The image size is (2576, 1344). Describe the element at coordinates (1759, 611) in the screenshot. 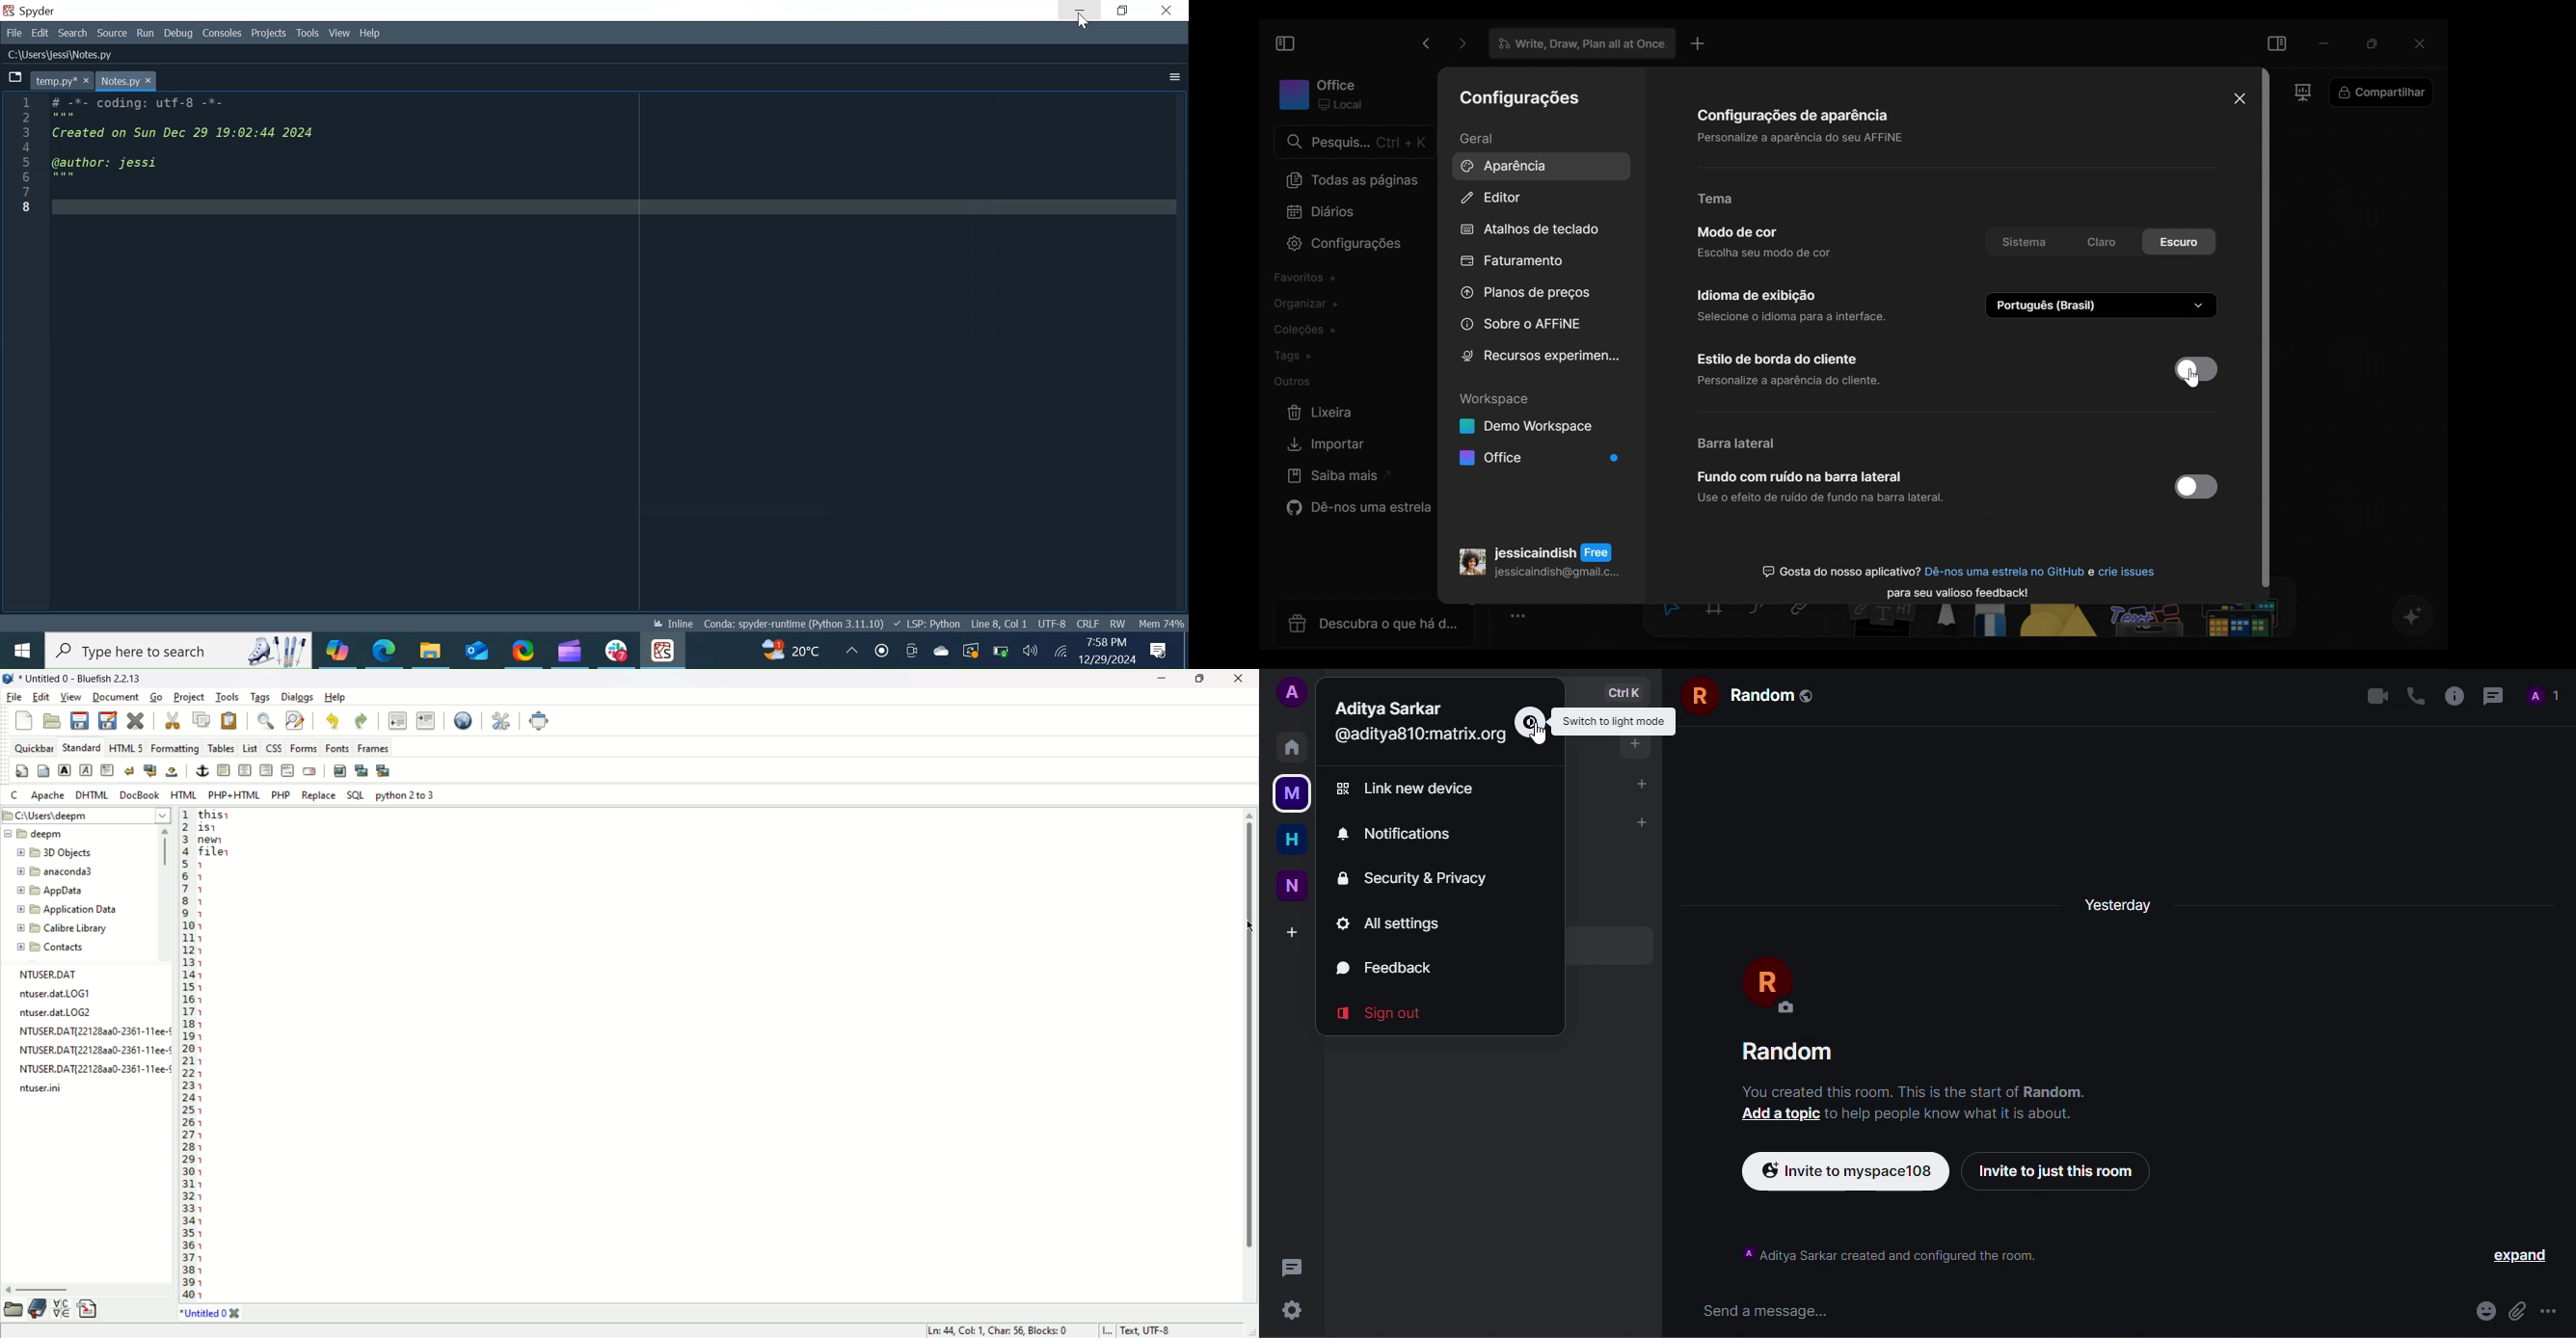

I see `Curve` at that location.